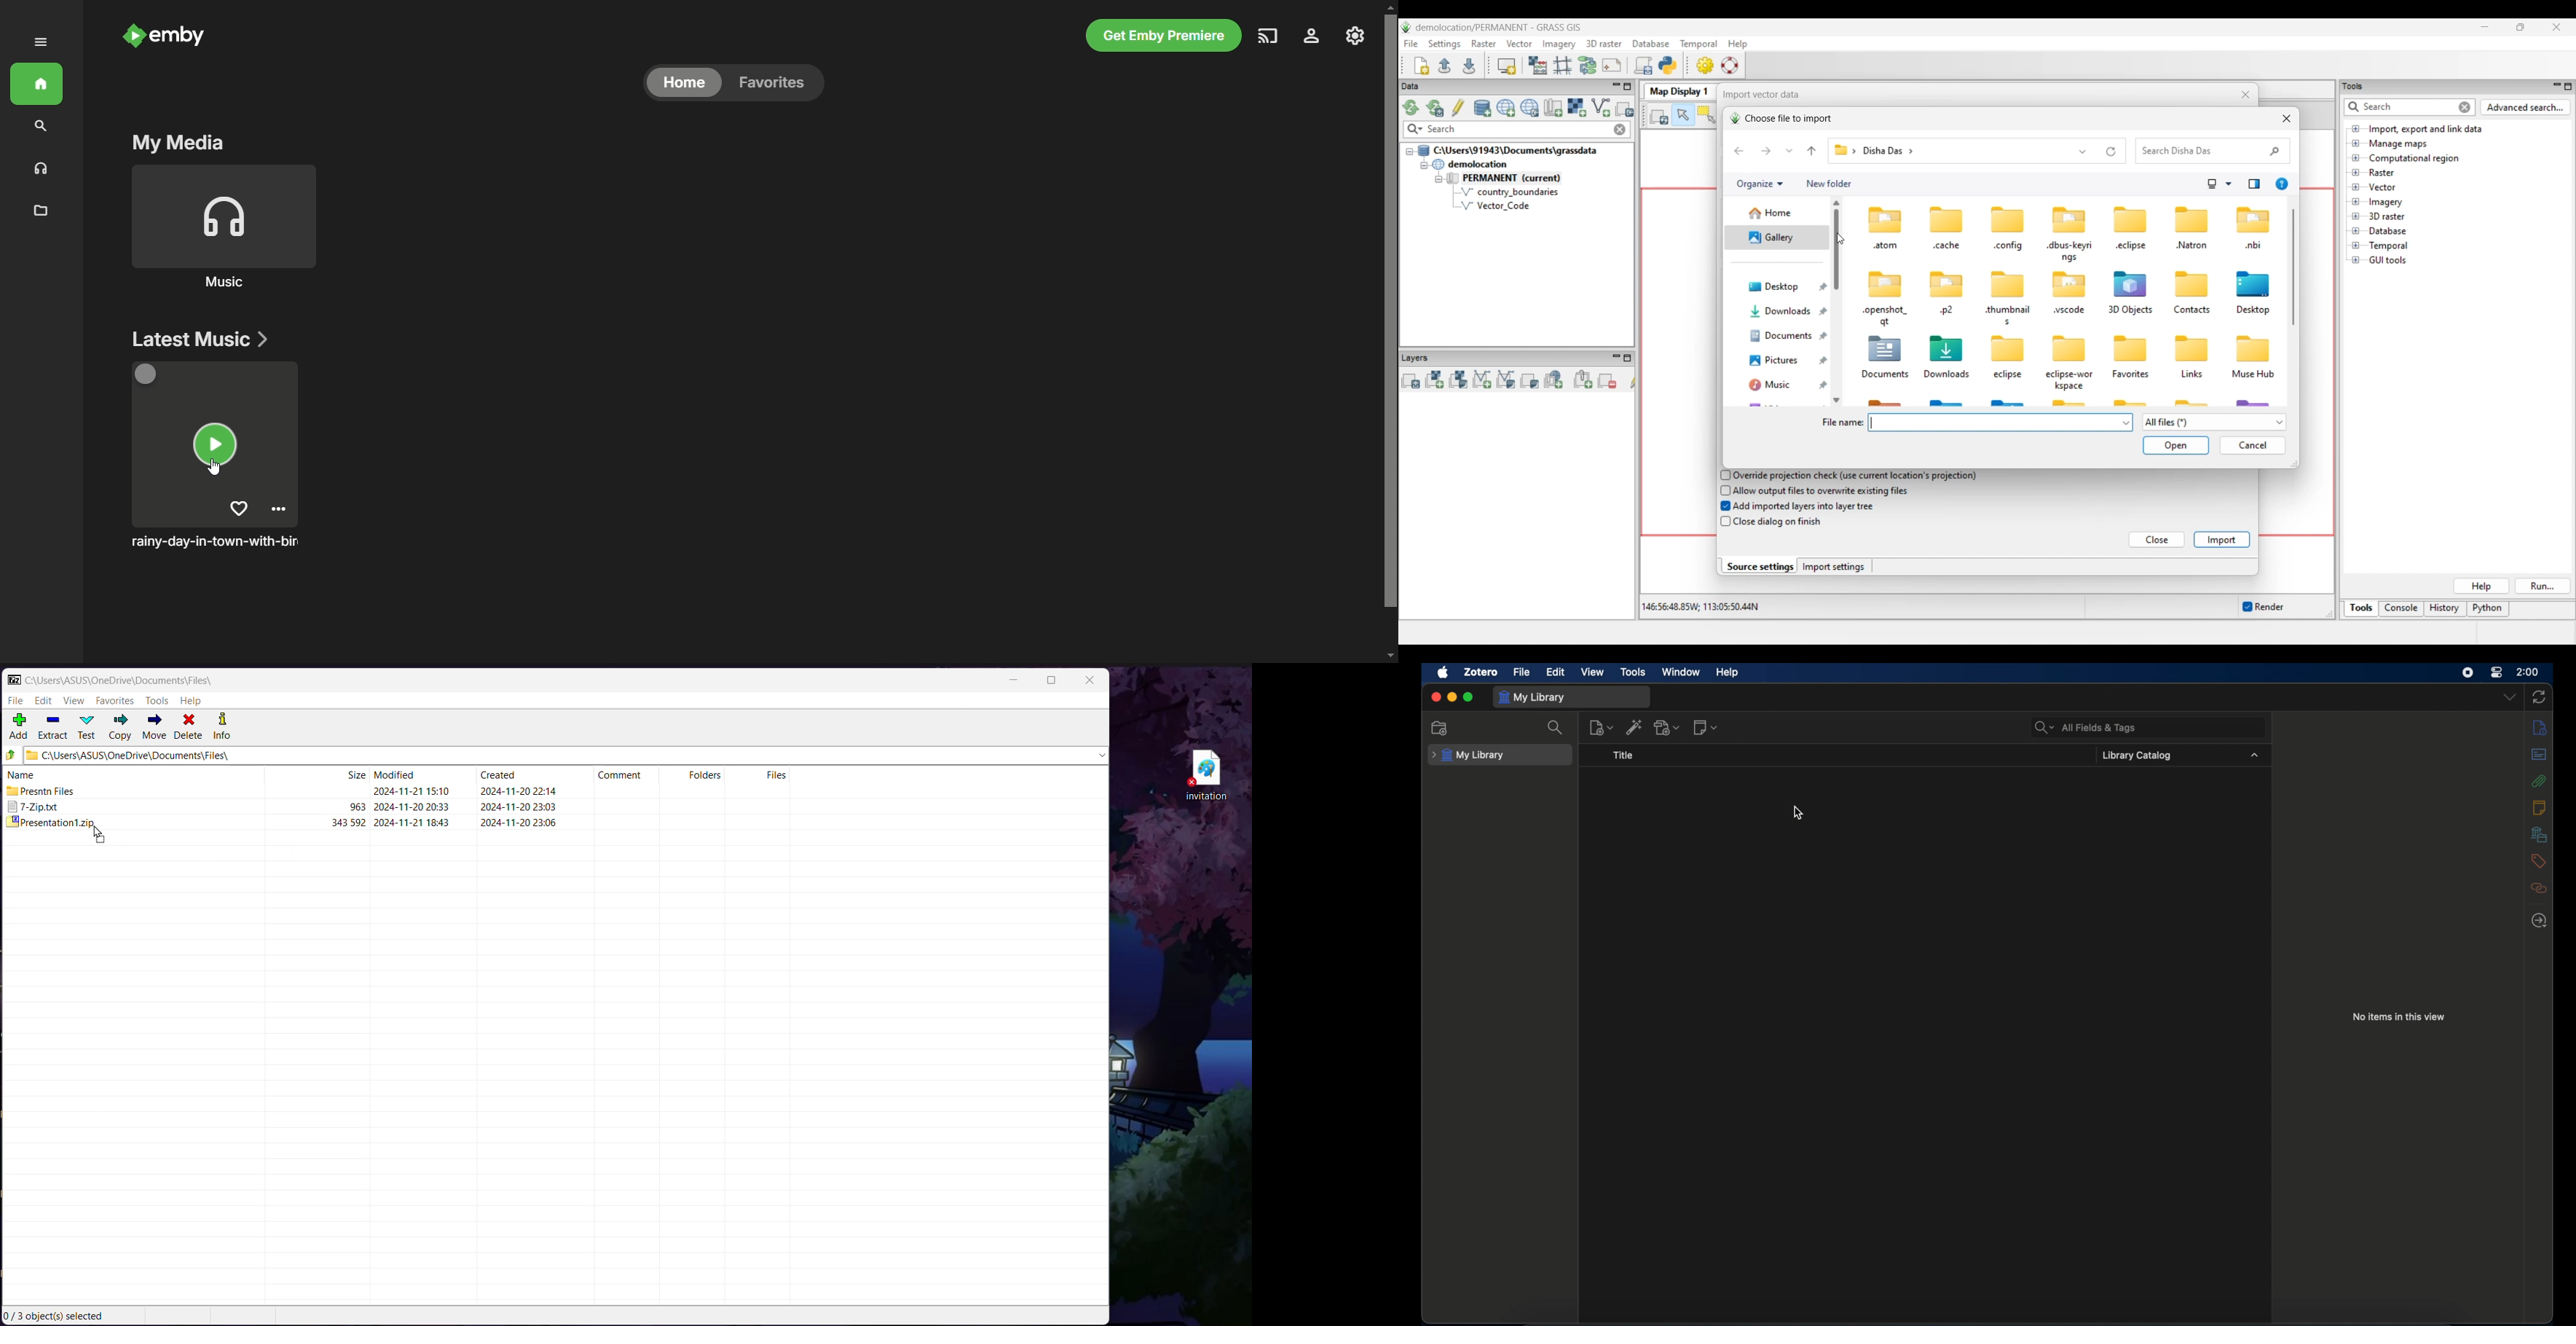 This screenshot has width=2576, height=1344. I want to click on my library, so click(1531, 697).